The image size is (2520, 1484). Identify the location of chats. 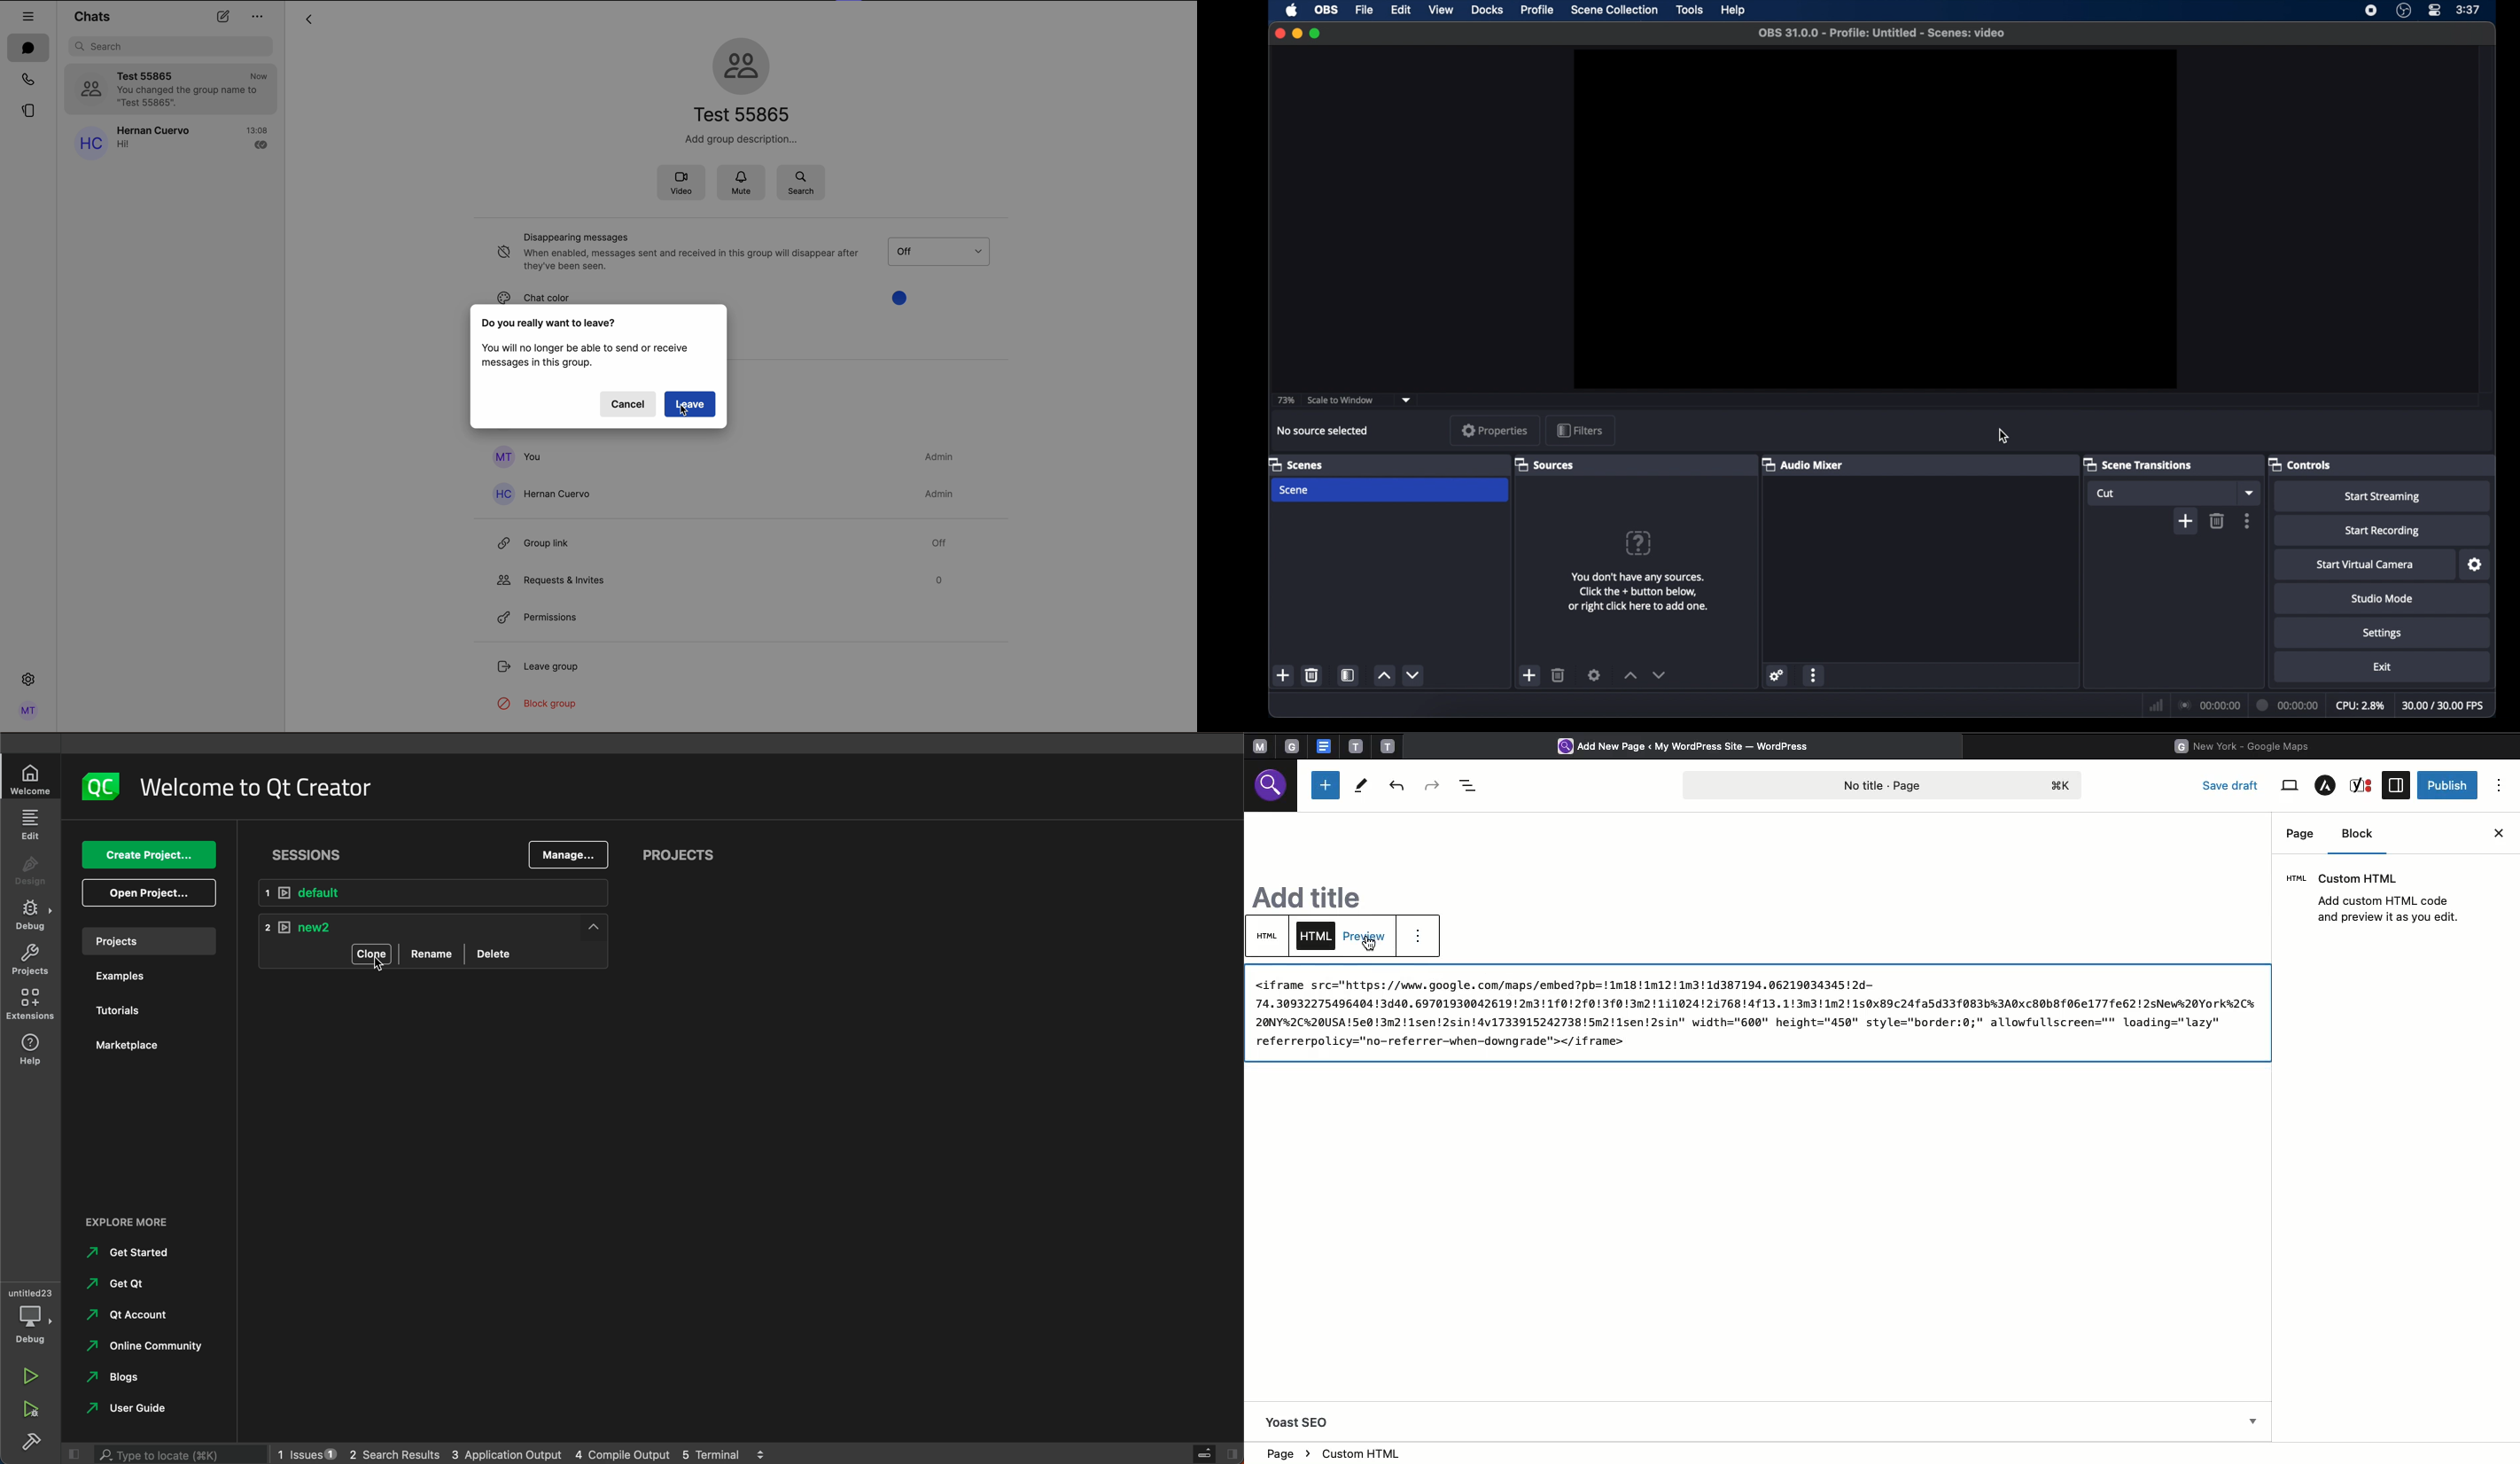
(92, 16).